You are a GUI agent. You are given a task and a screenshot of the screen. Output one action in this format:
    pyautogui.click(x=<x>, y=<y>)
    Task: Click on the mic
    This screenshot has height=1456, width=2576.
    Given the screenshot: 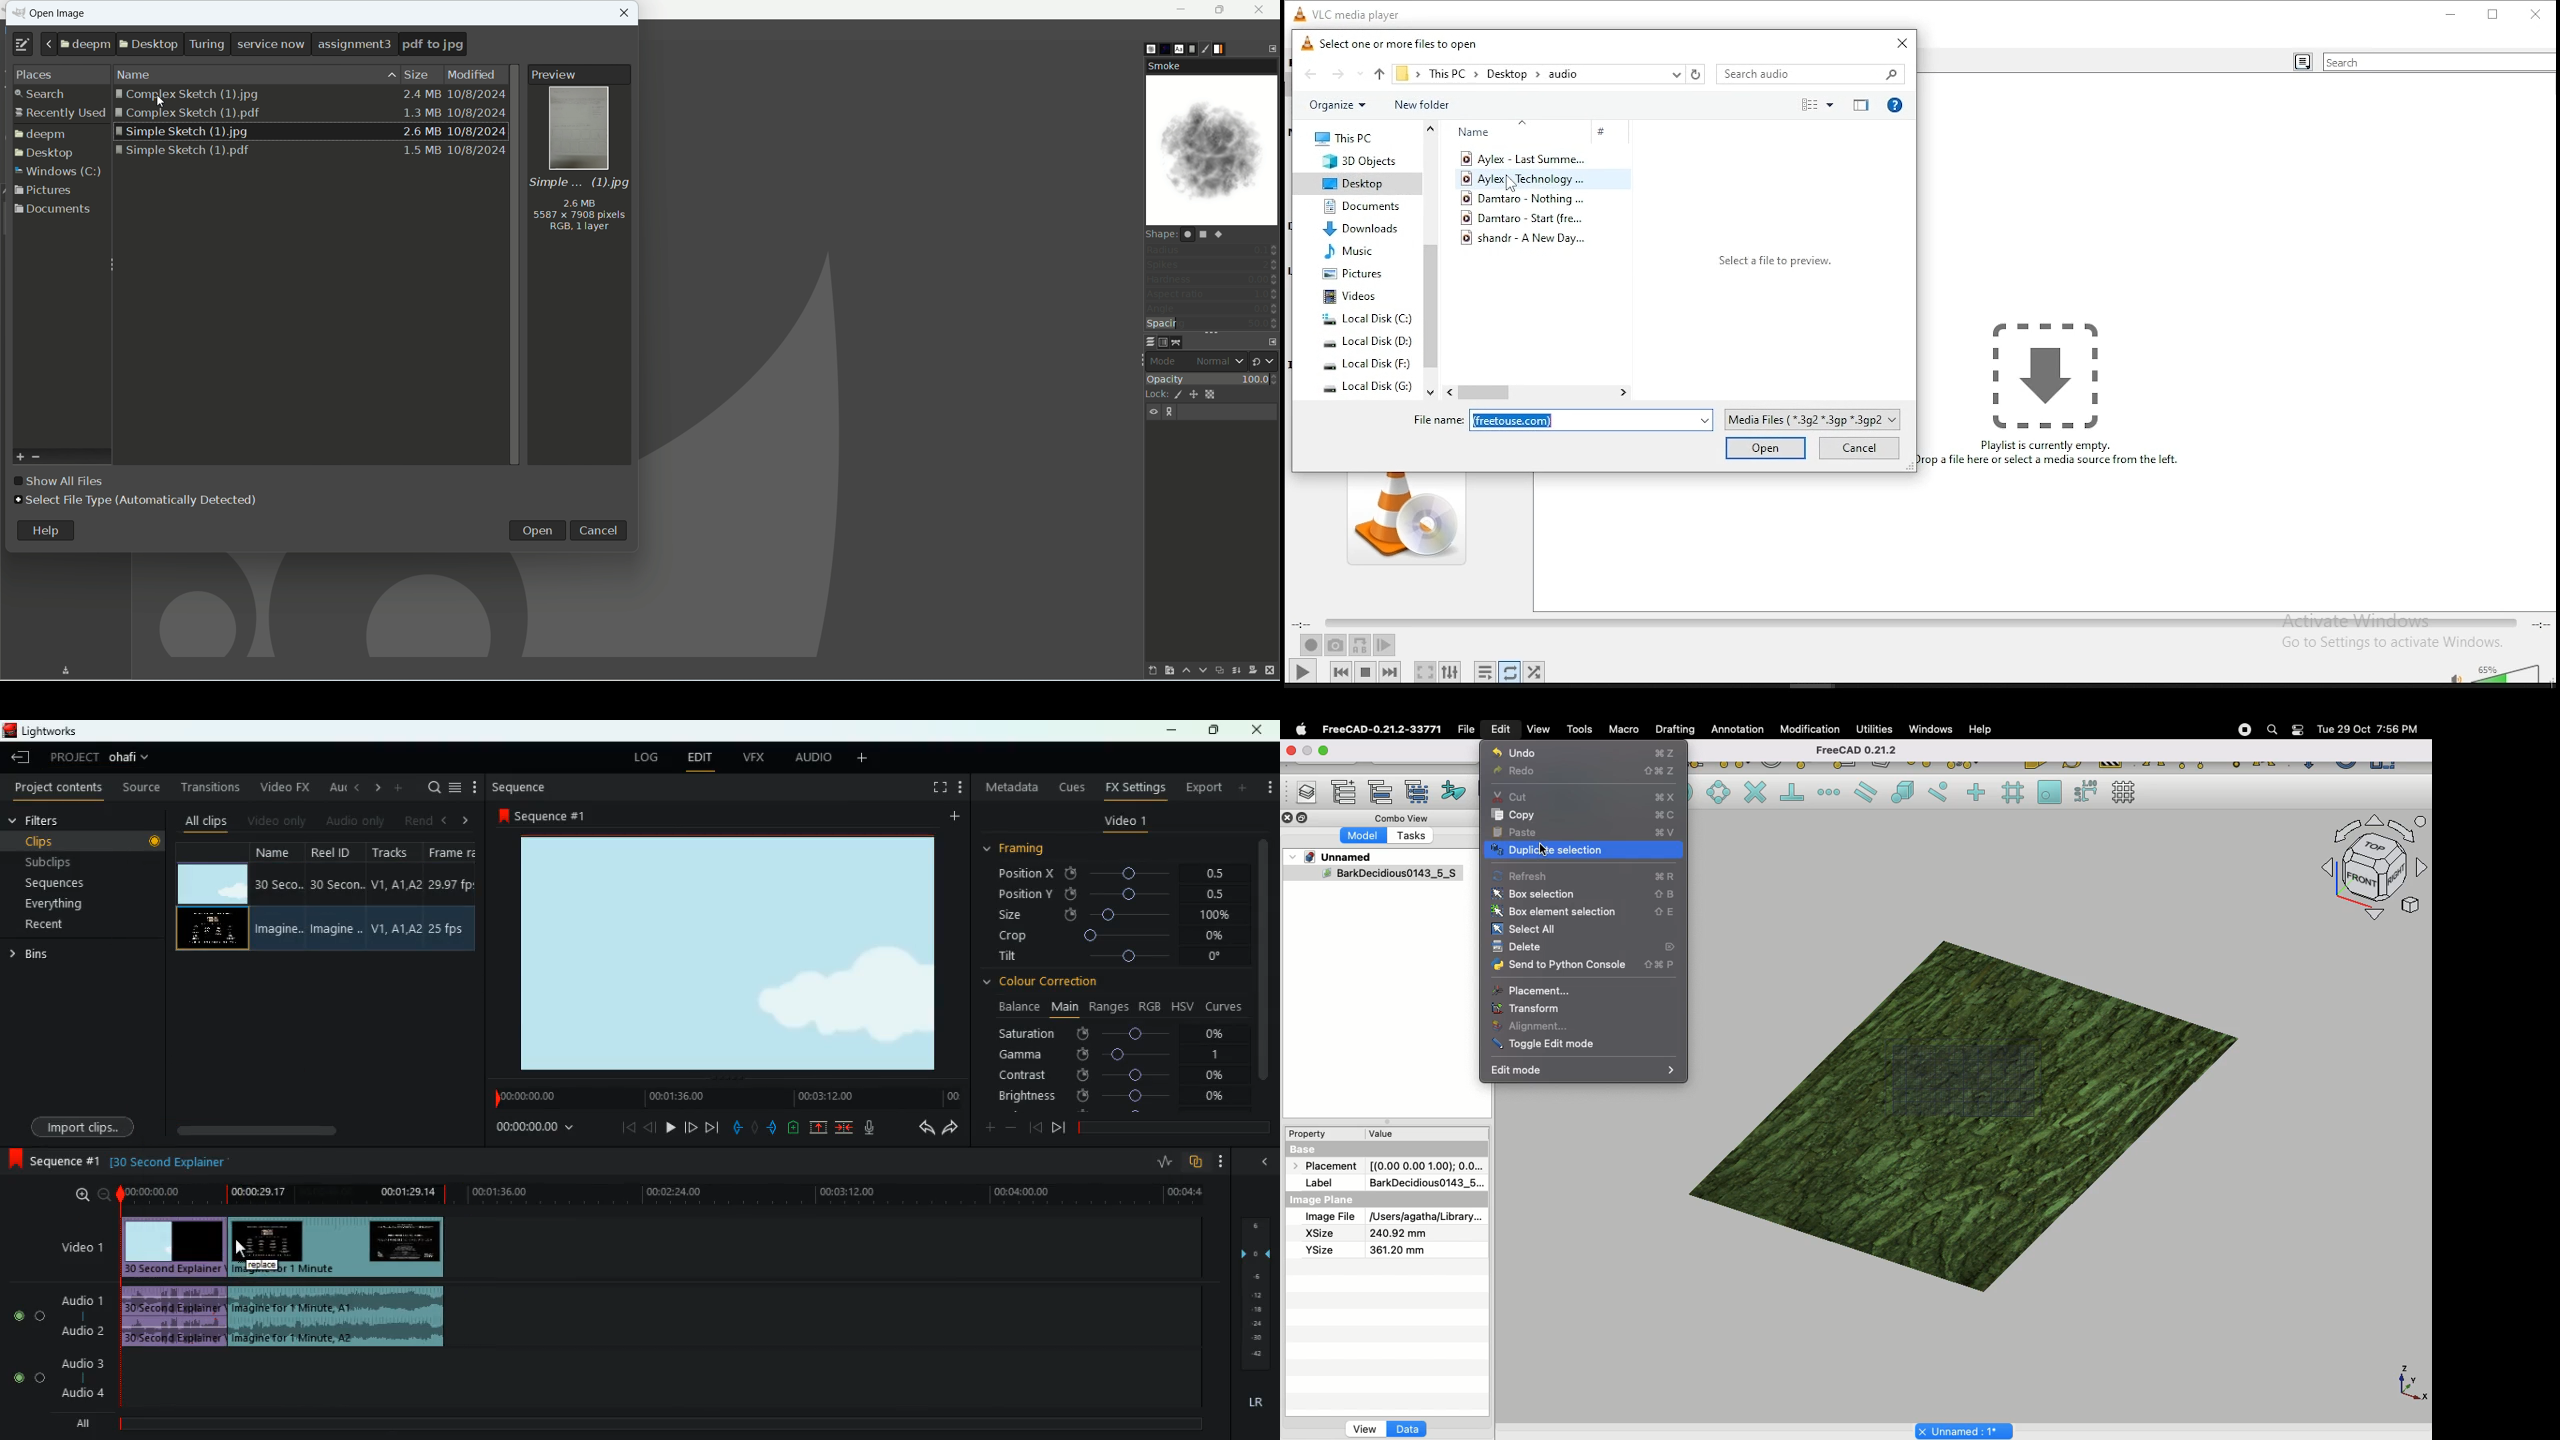 What is the action you would take?
    pyautogui.click(x=878, y=1129)
    